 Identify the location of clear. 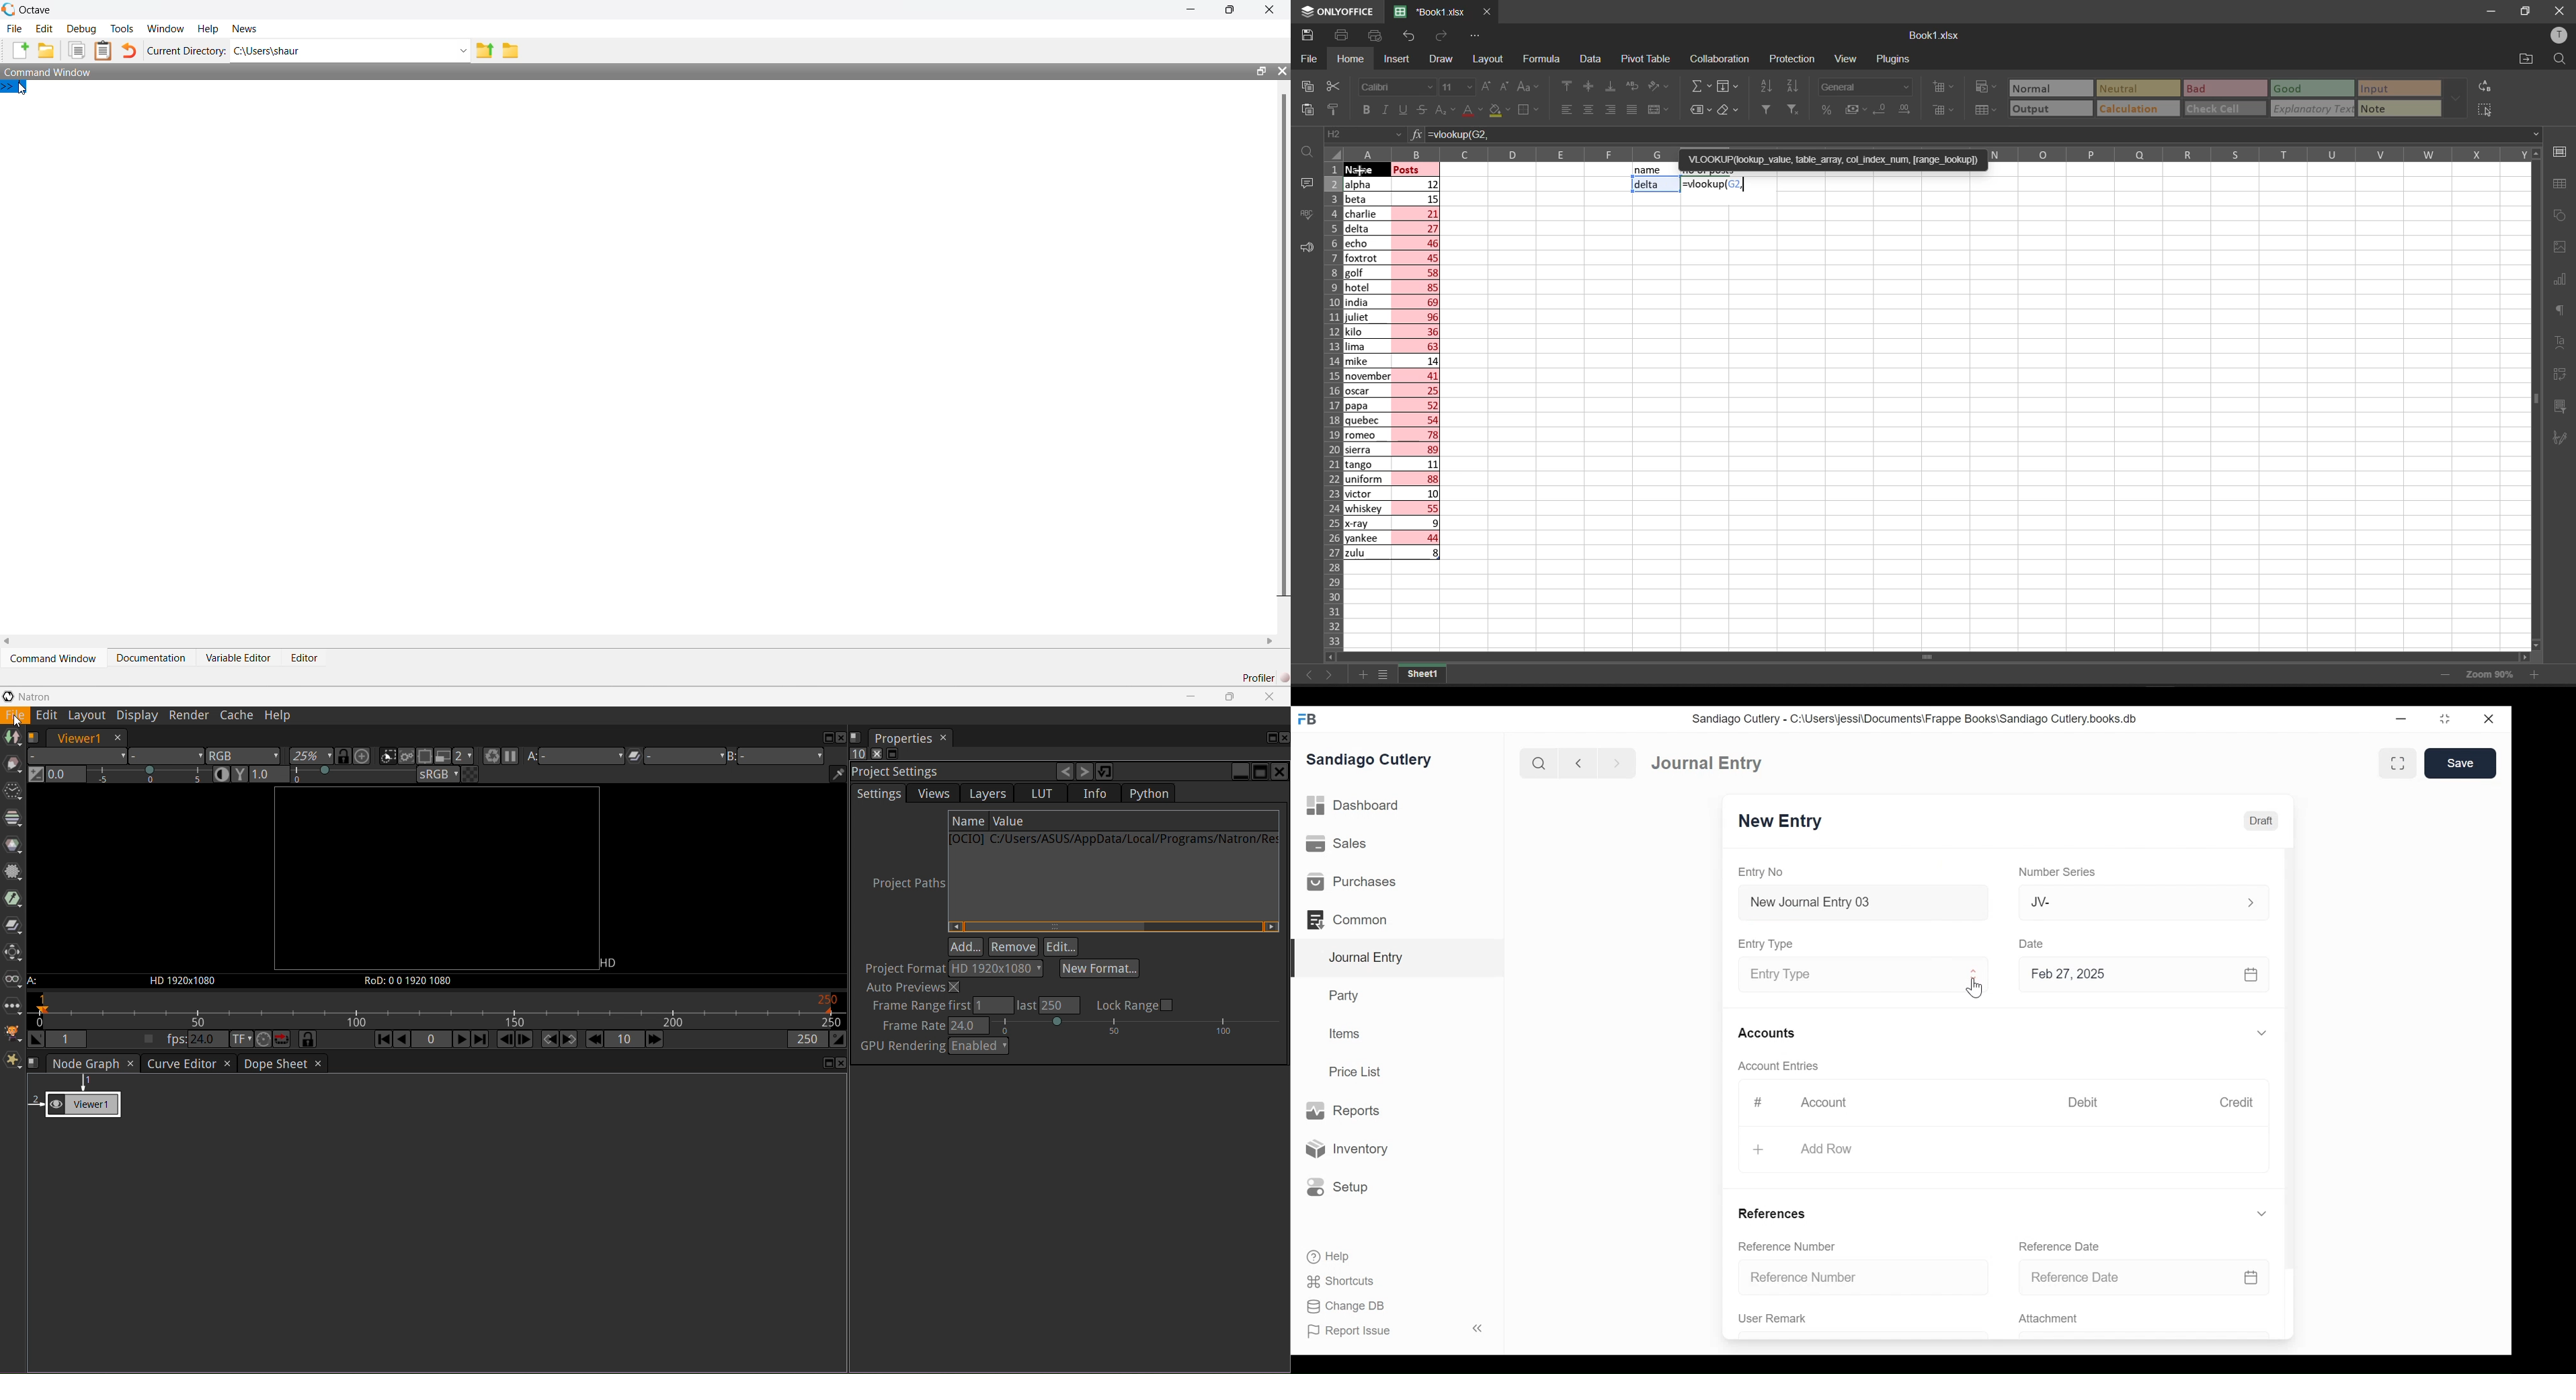
(1729, 110).